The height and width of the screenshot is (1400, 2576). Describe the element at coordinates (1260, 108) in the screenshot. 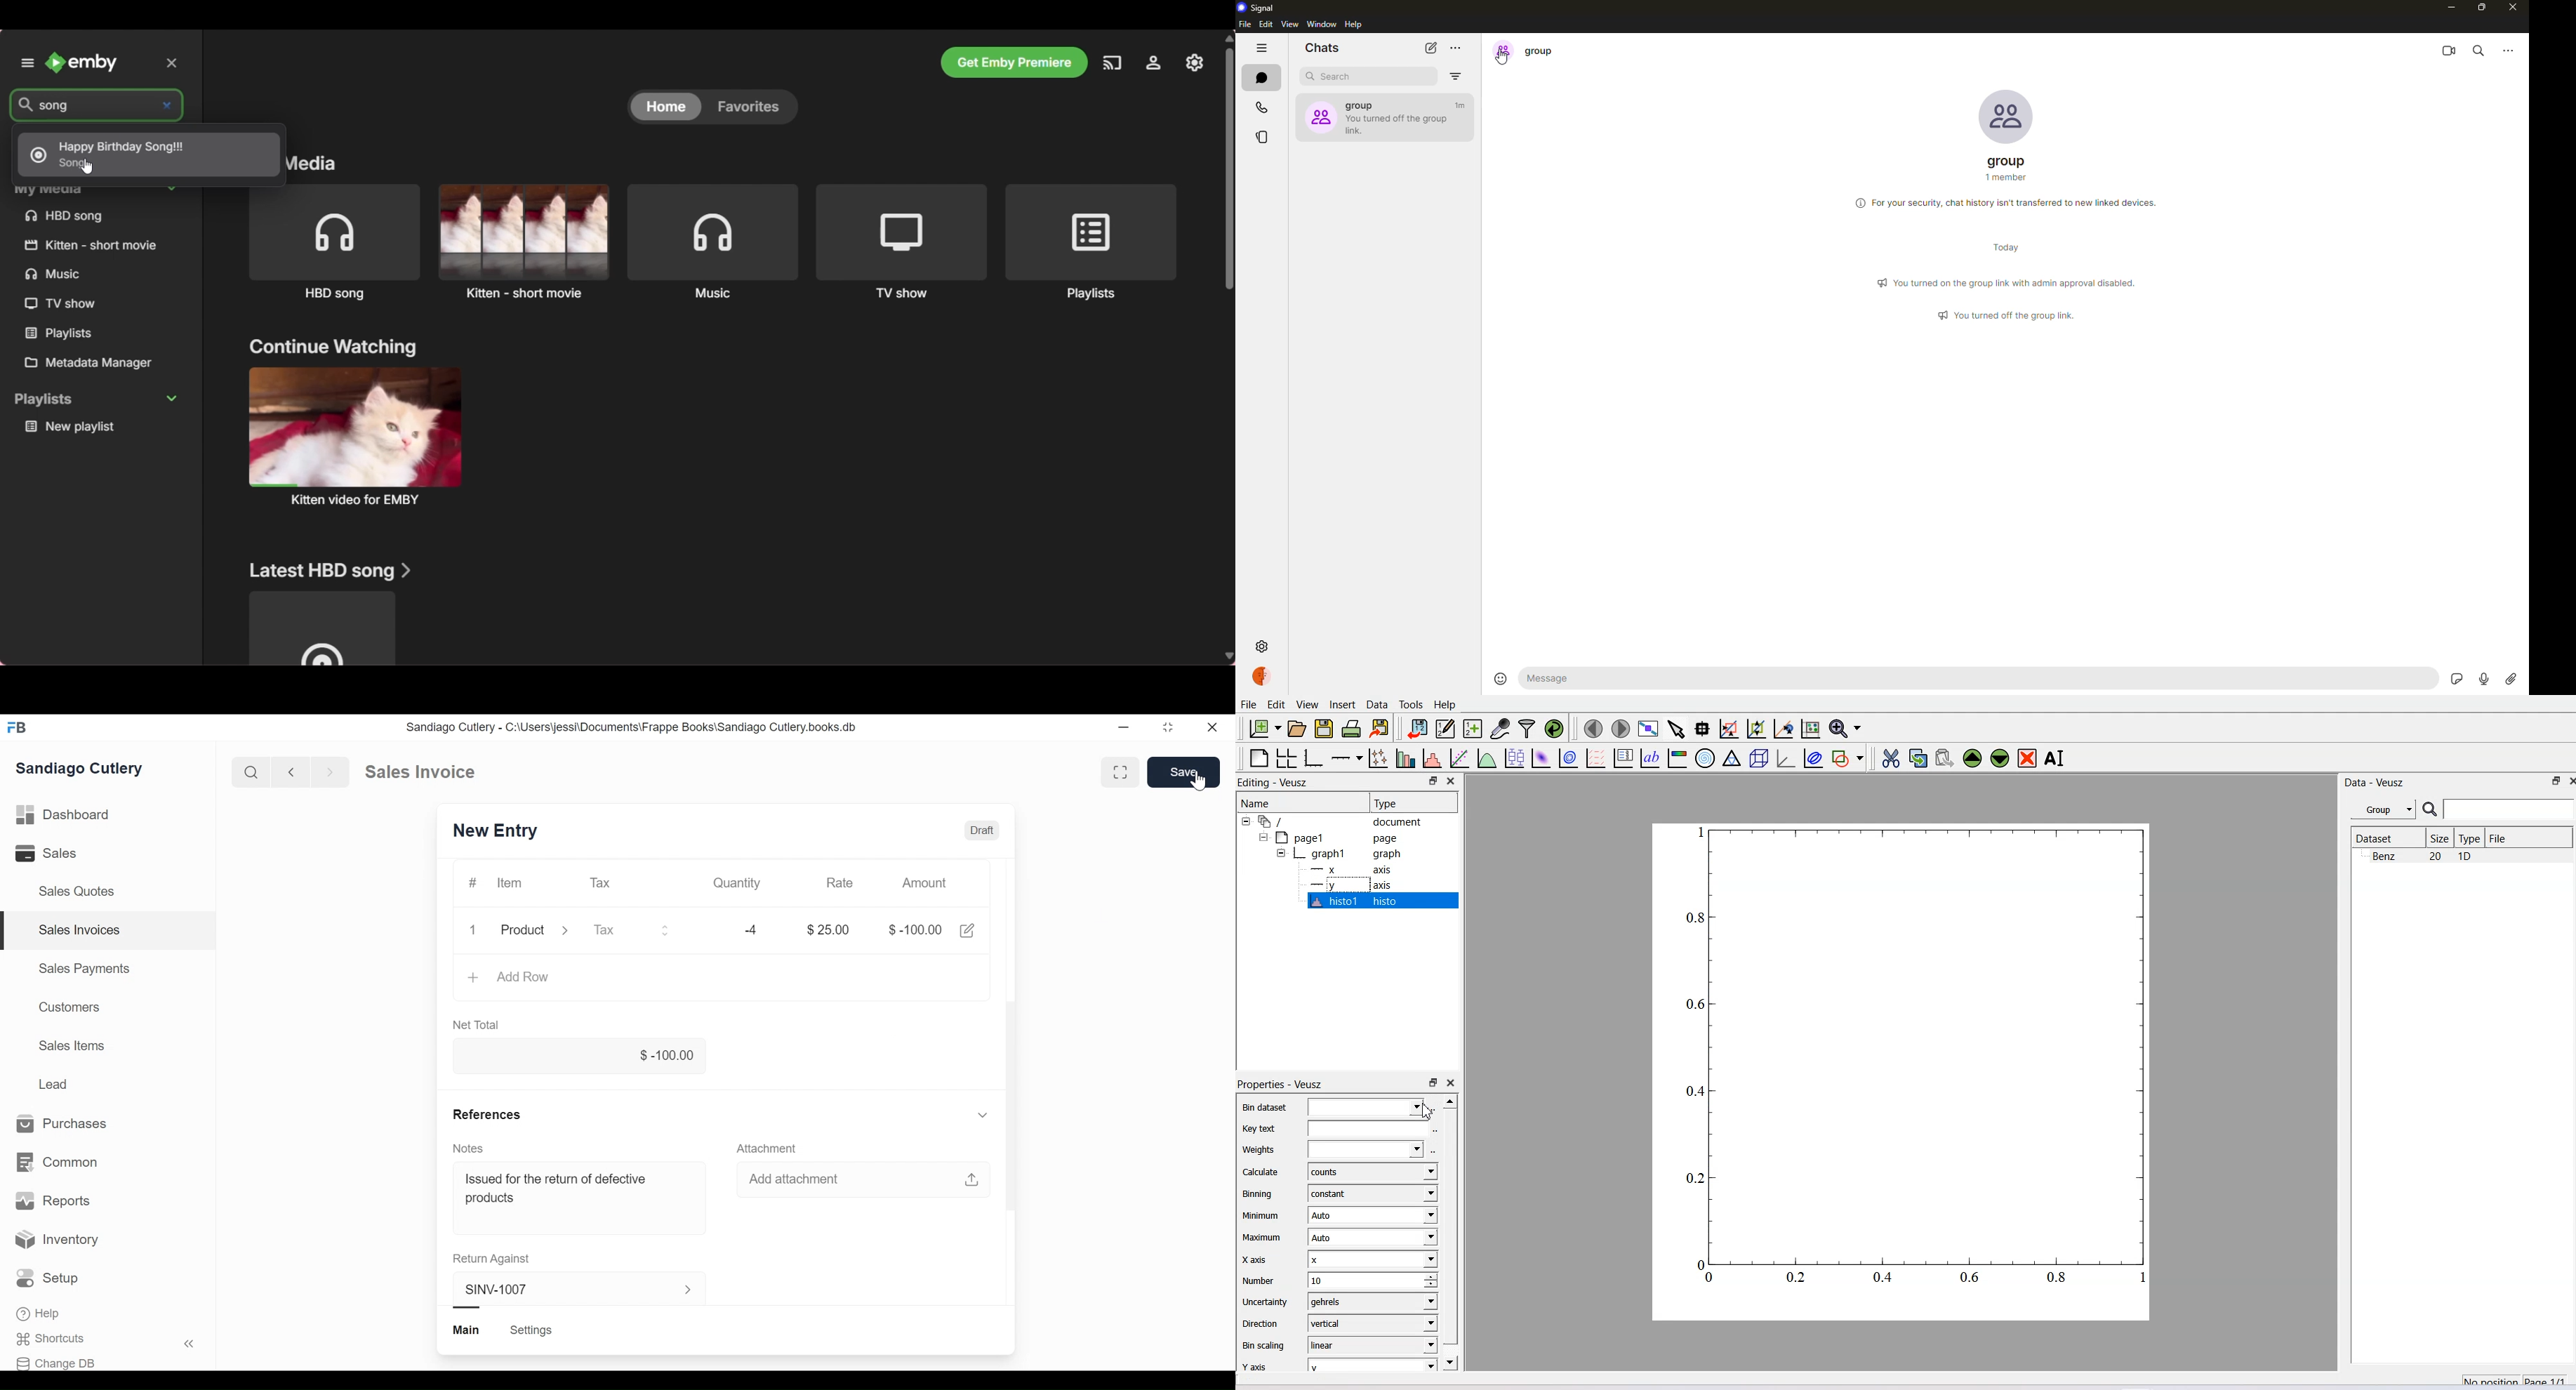

I see `calls` at that location.